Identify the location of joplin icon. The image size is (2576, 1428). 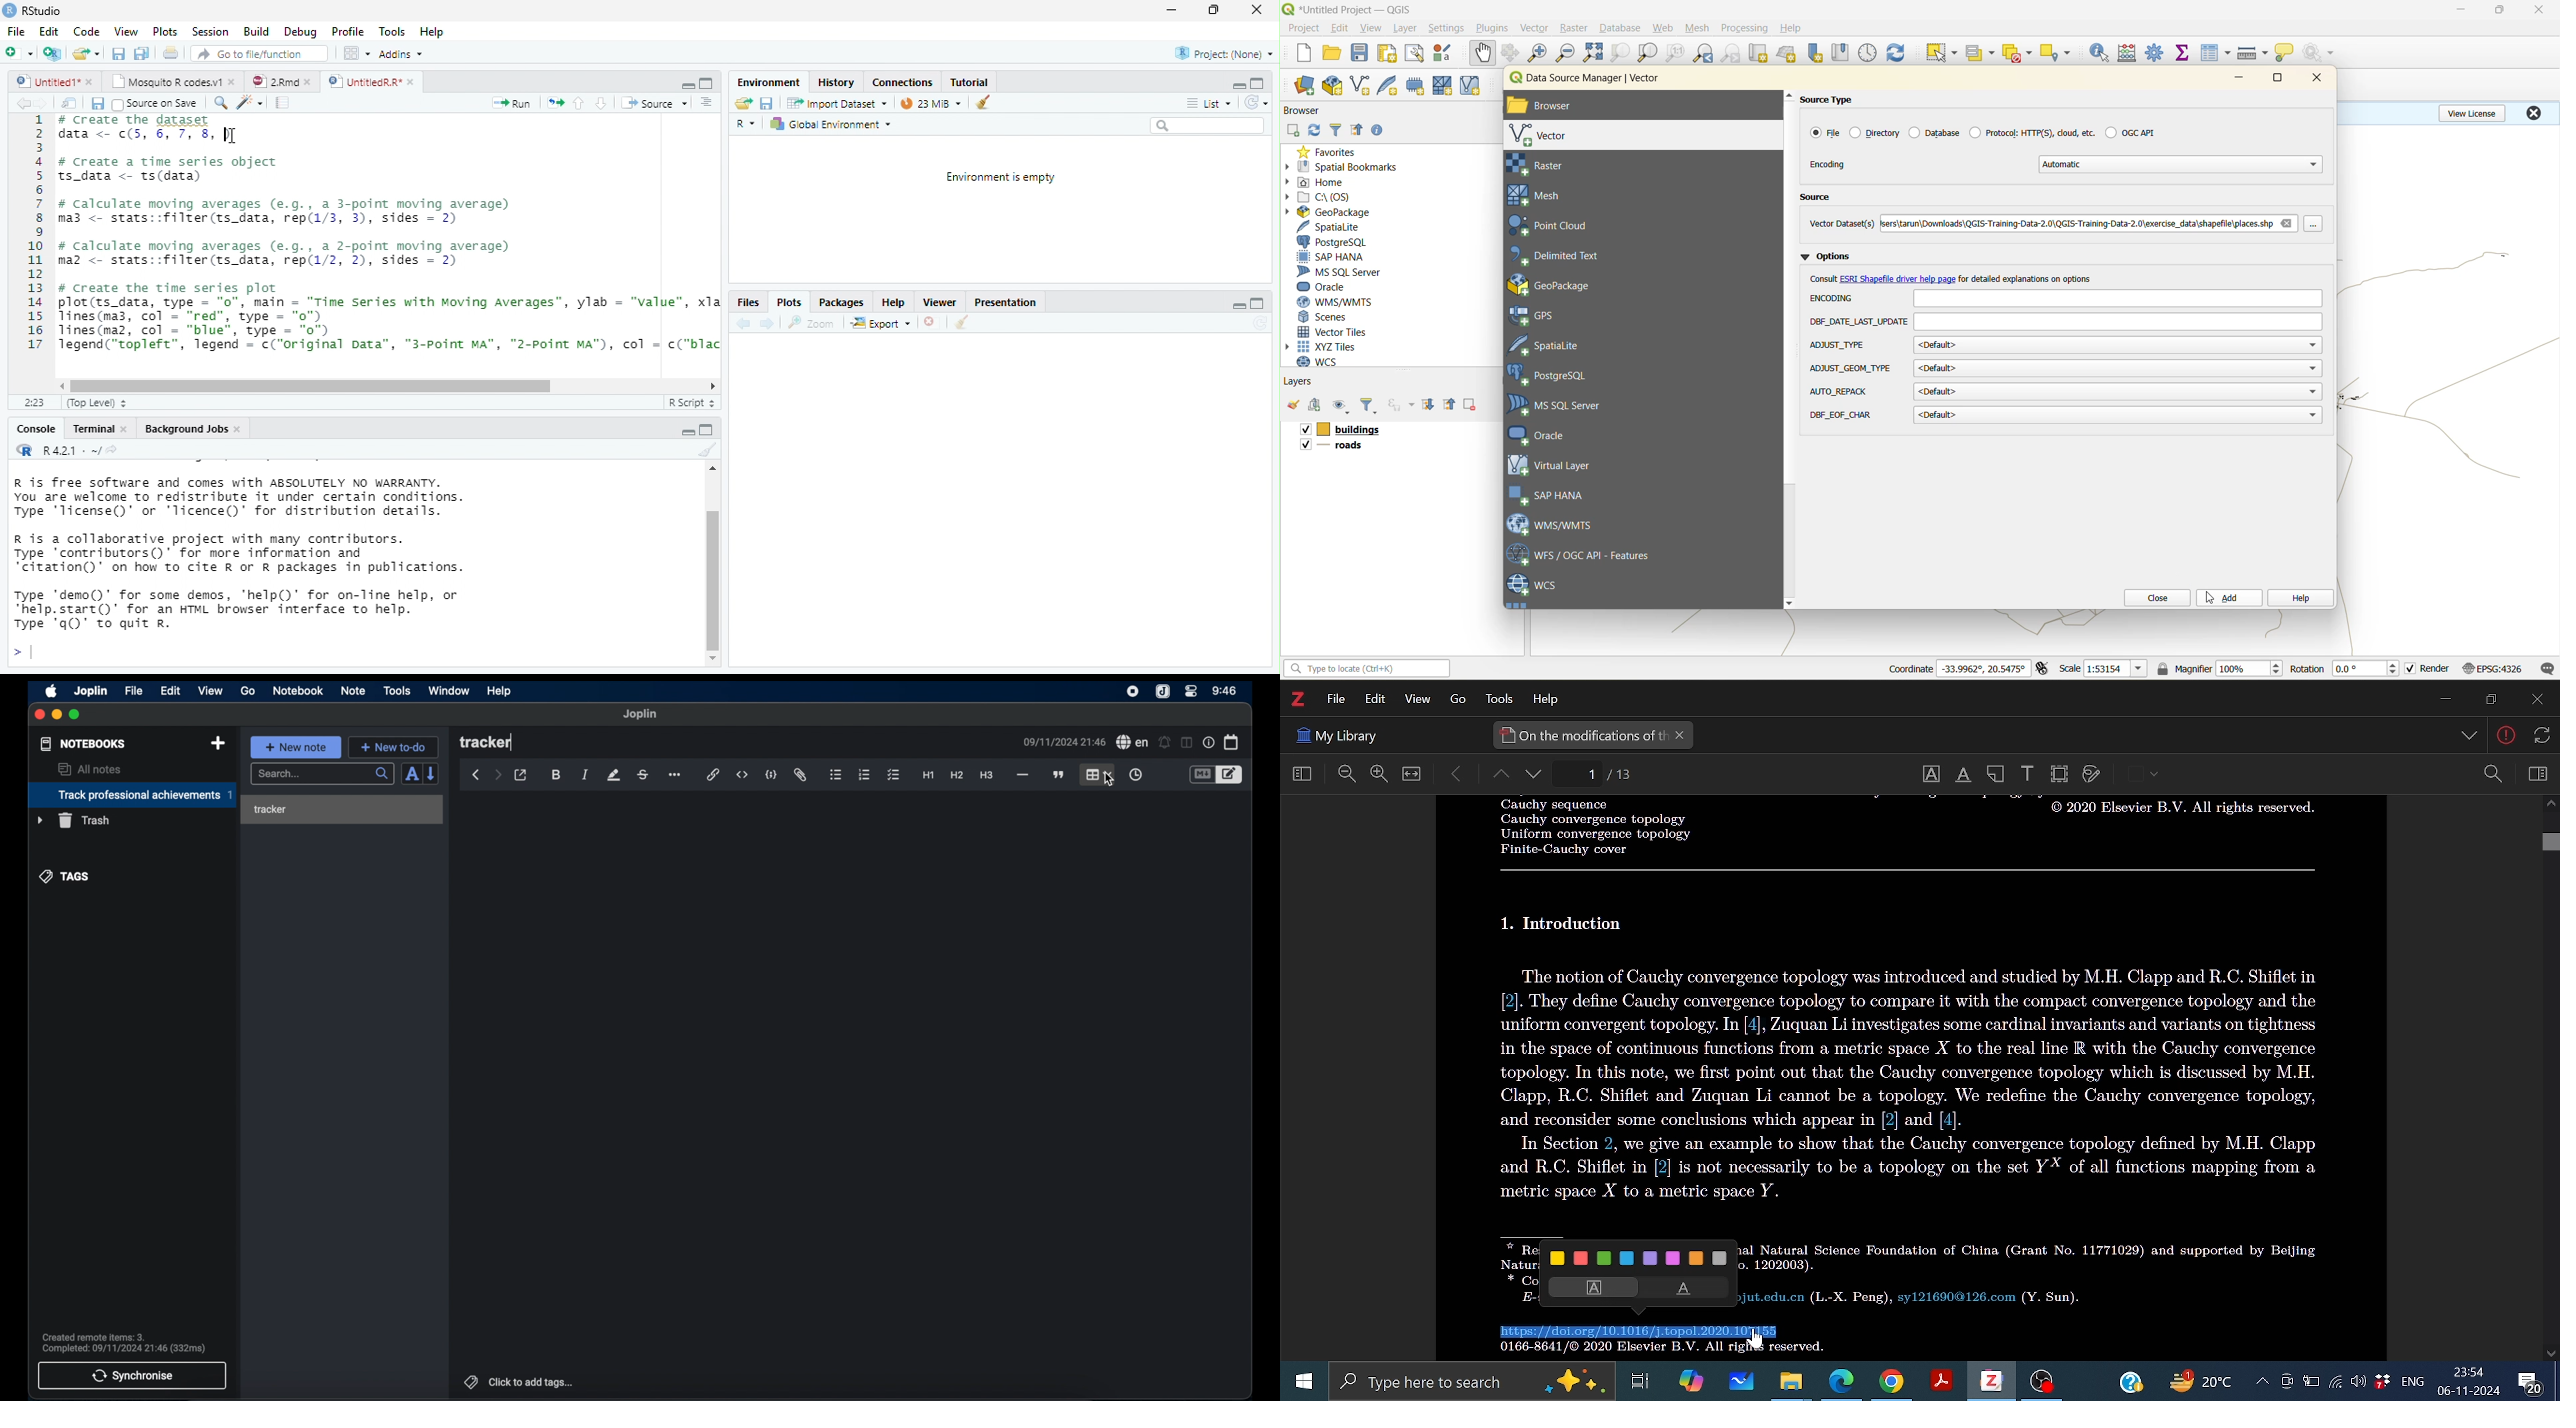
(1133, 692).